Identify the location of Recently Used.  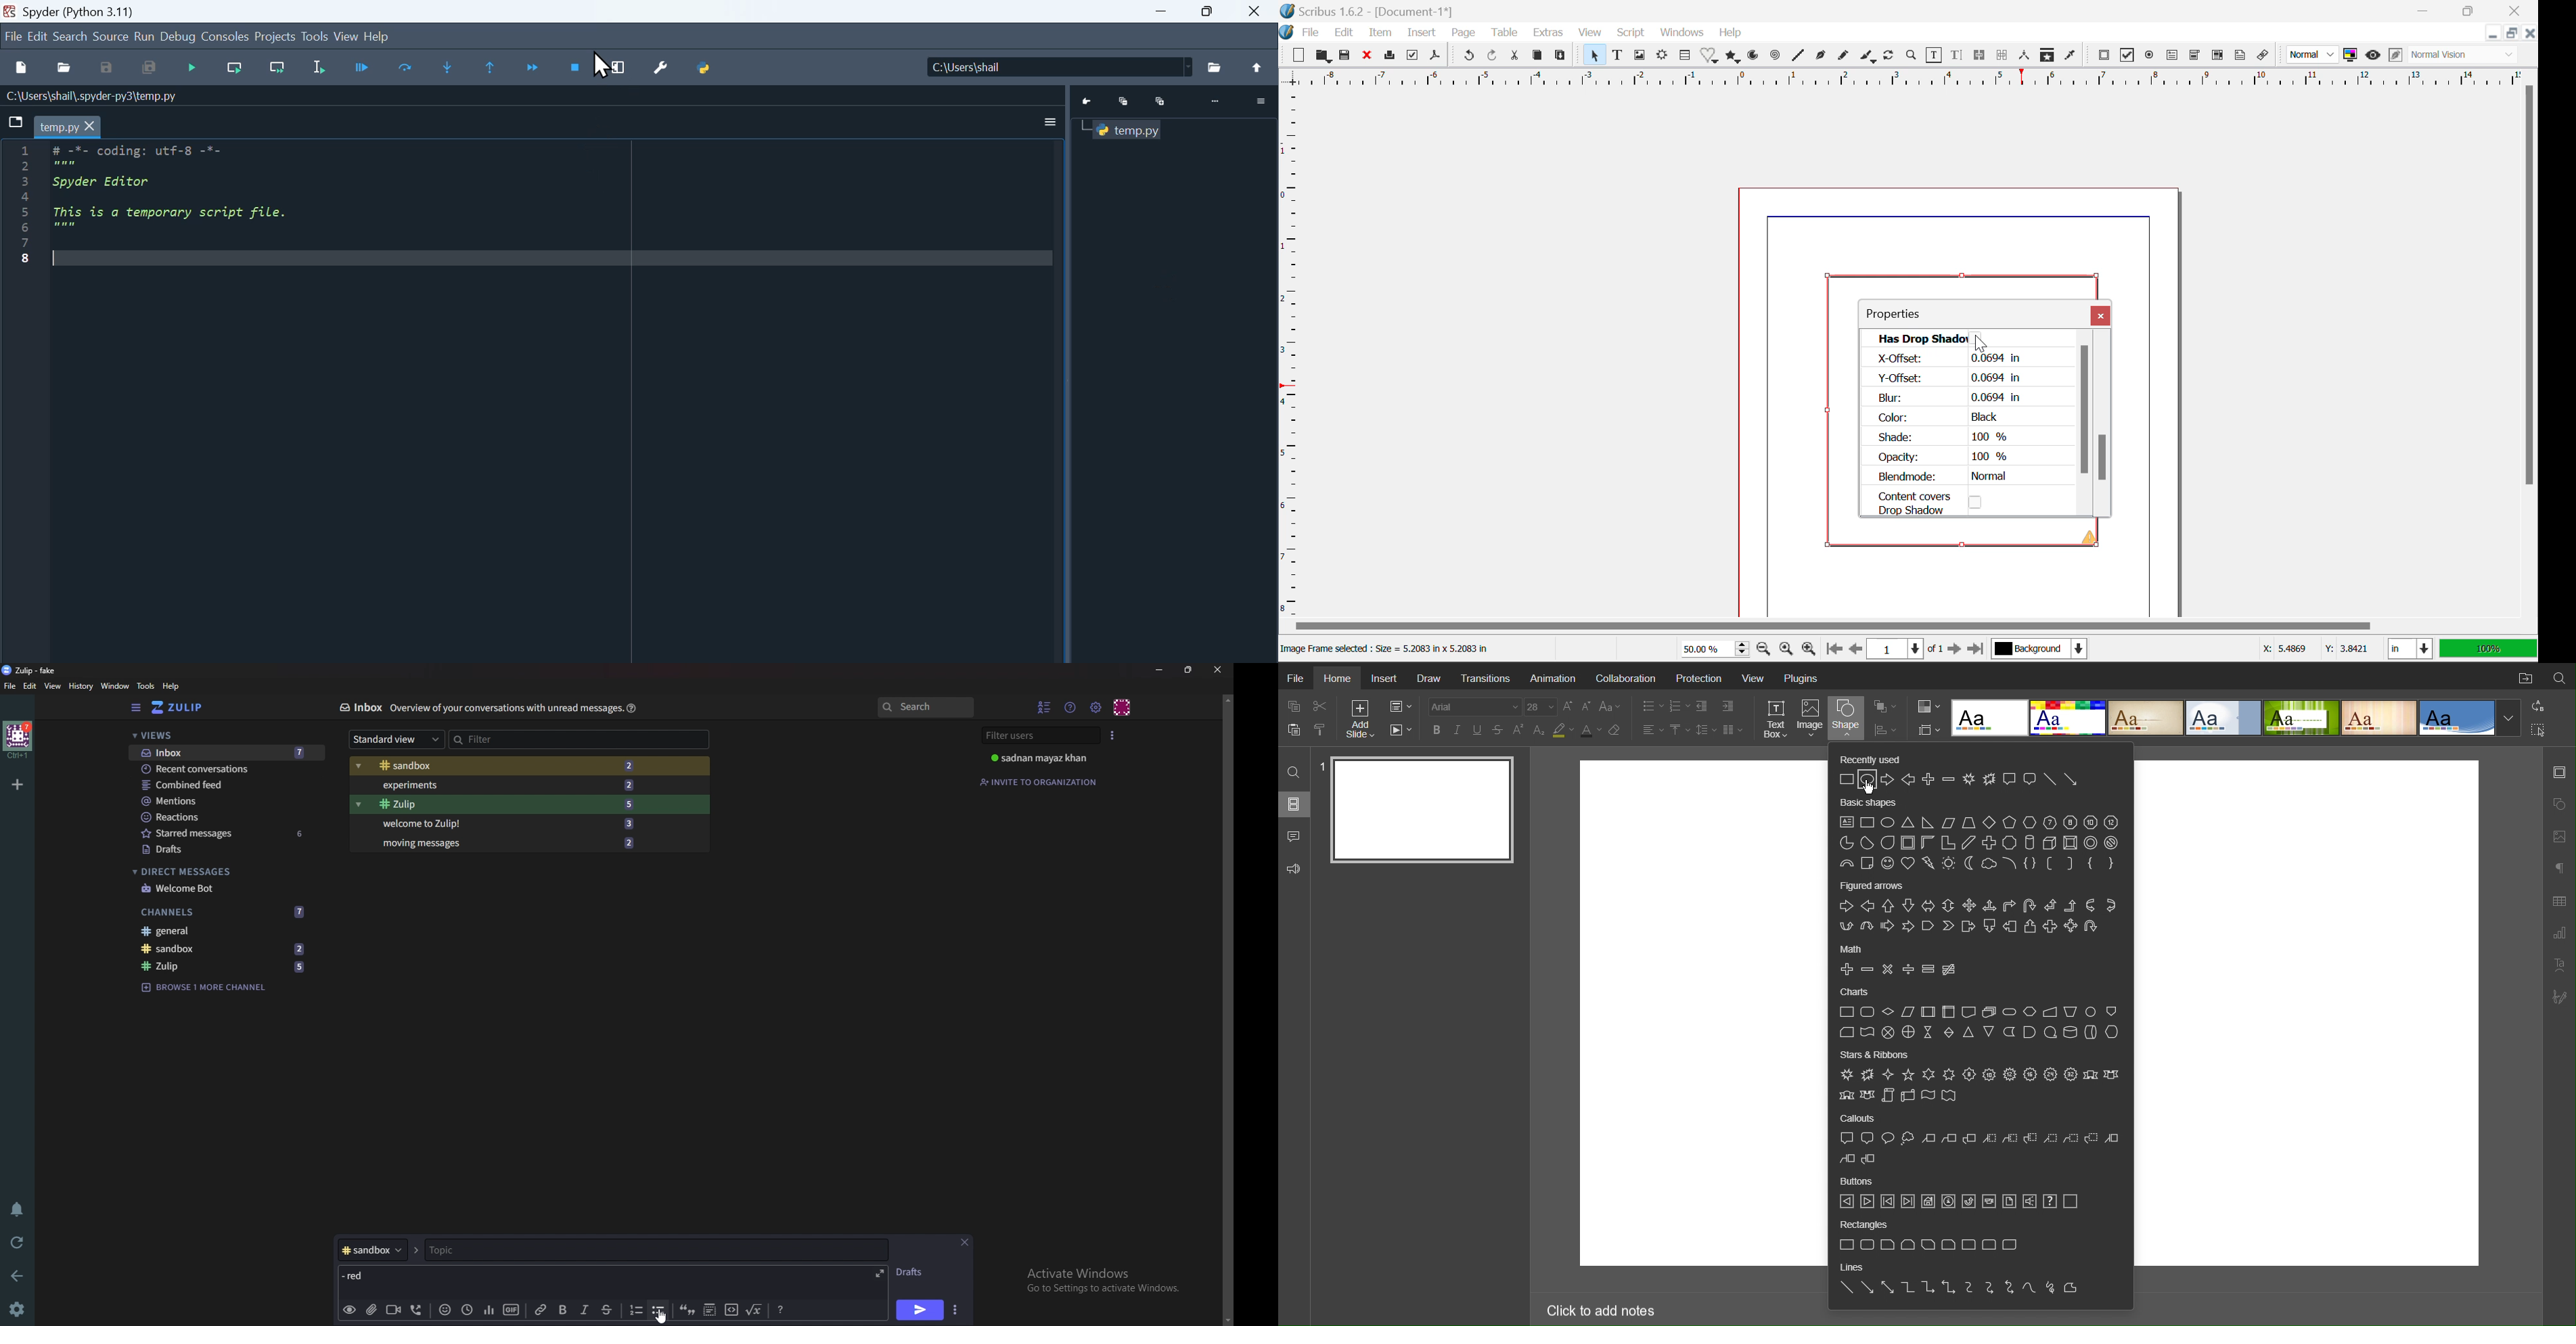
(1964, 775).